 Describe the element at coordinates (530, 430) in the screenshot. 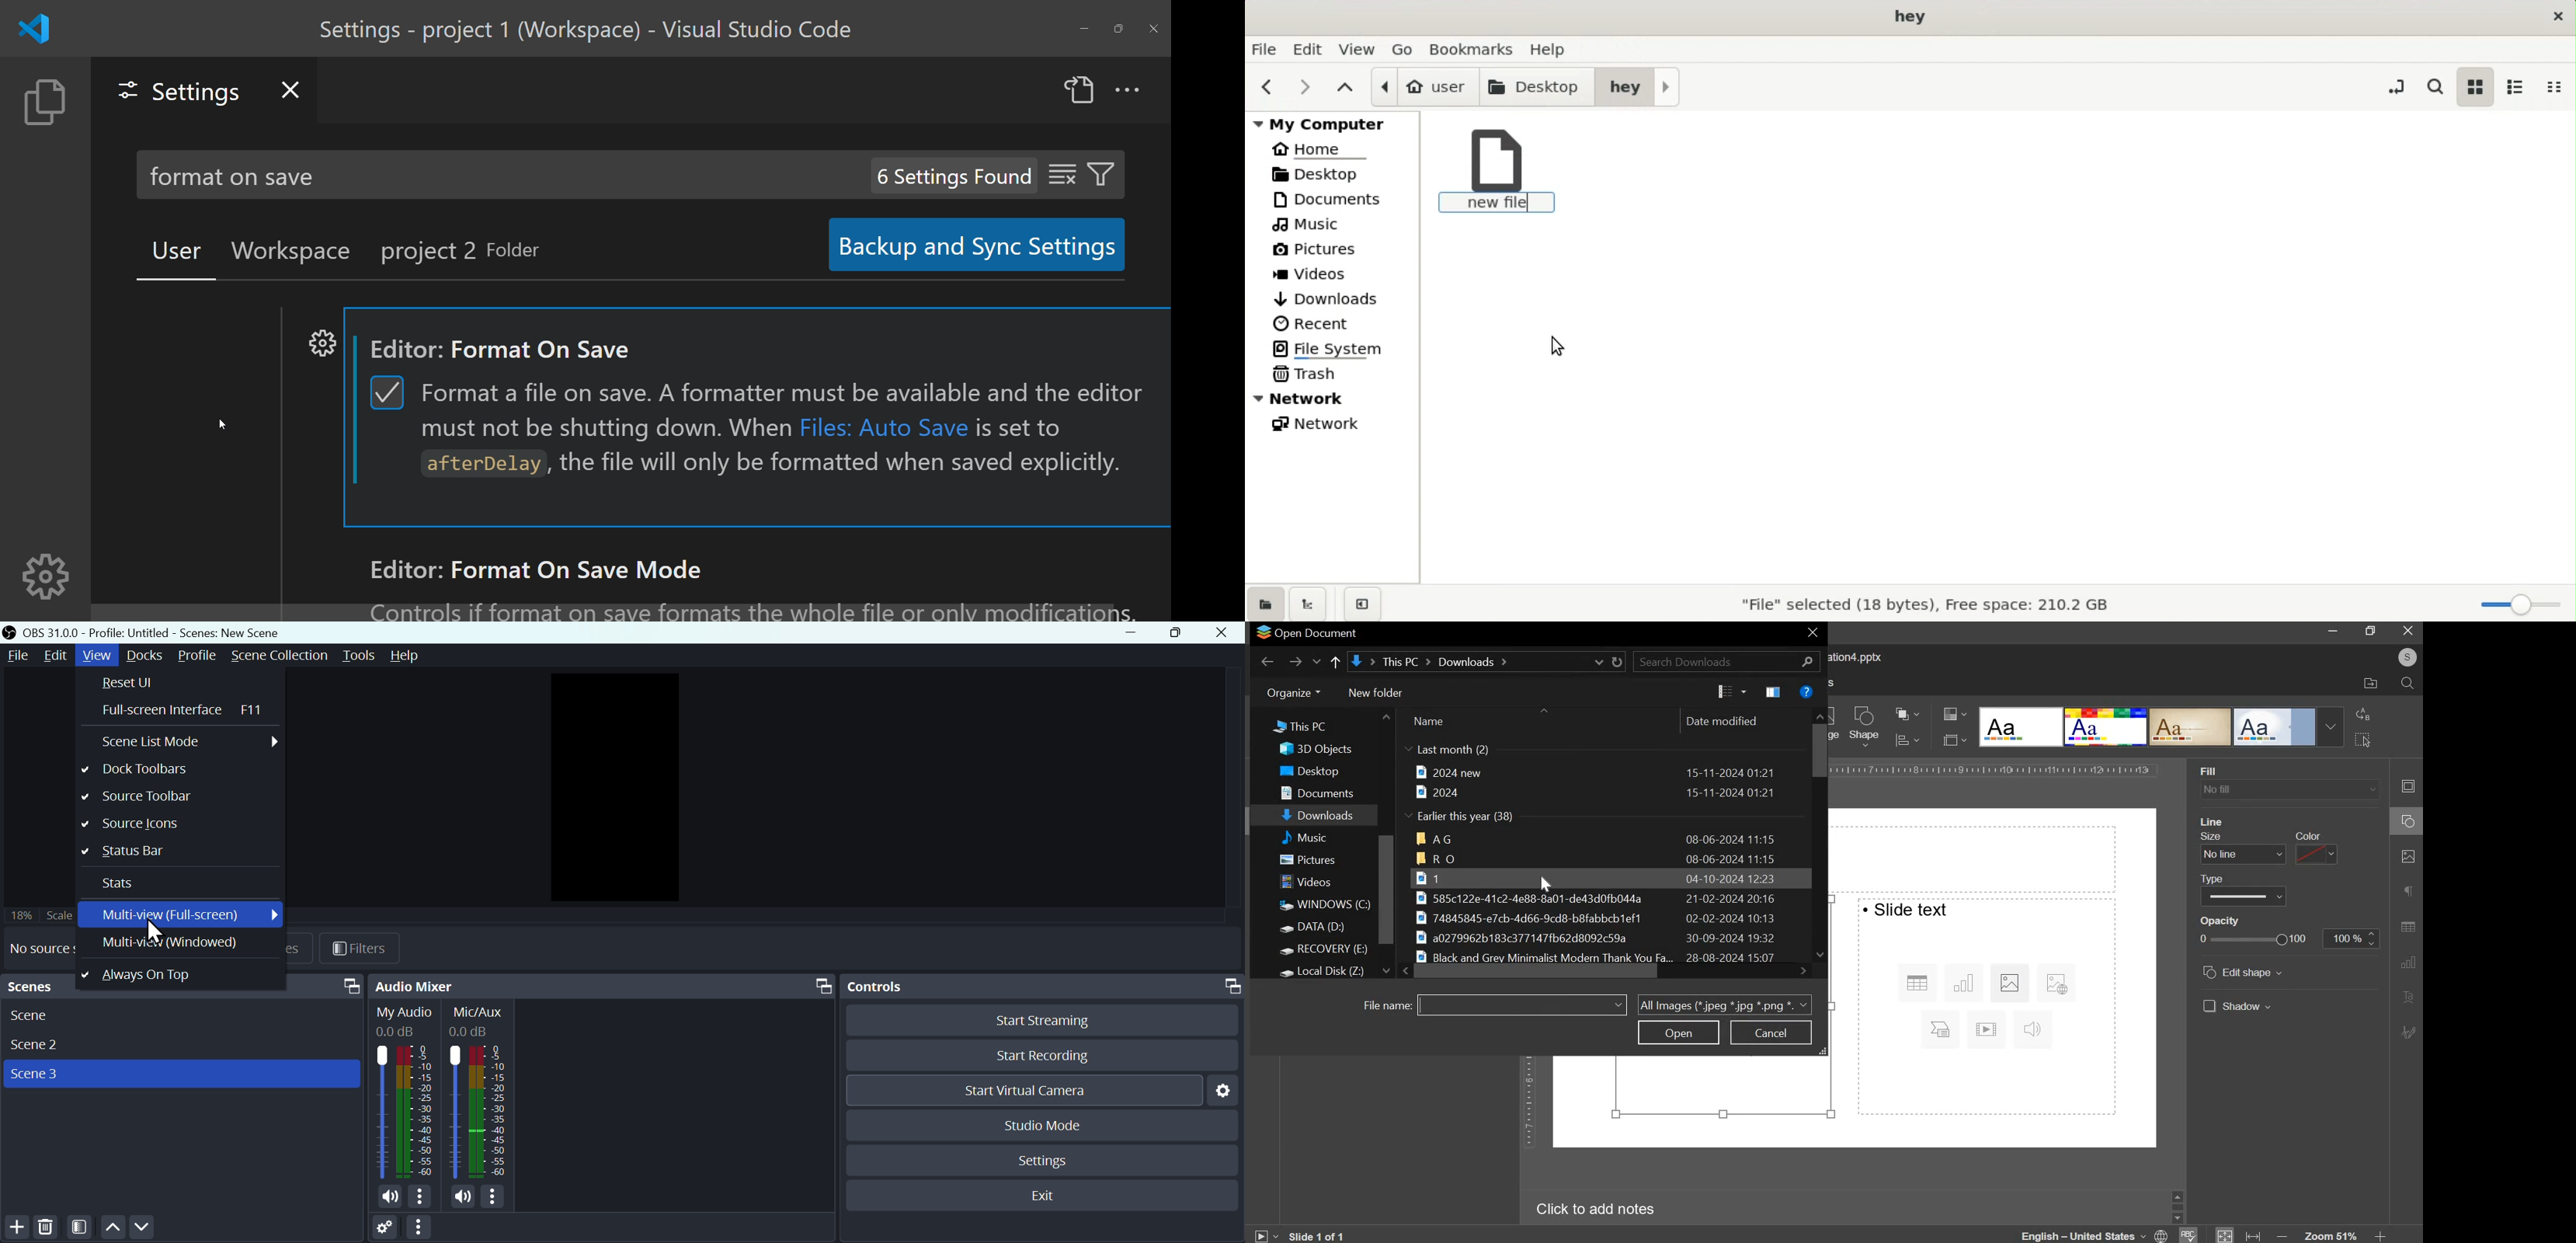

I see `must not be shutting ` at that location.